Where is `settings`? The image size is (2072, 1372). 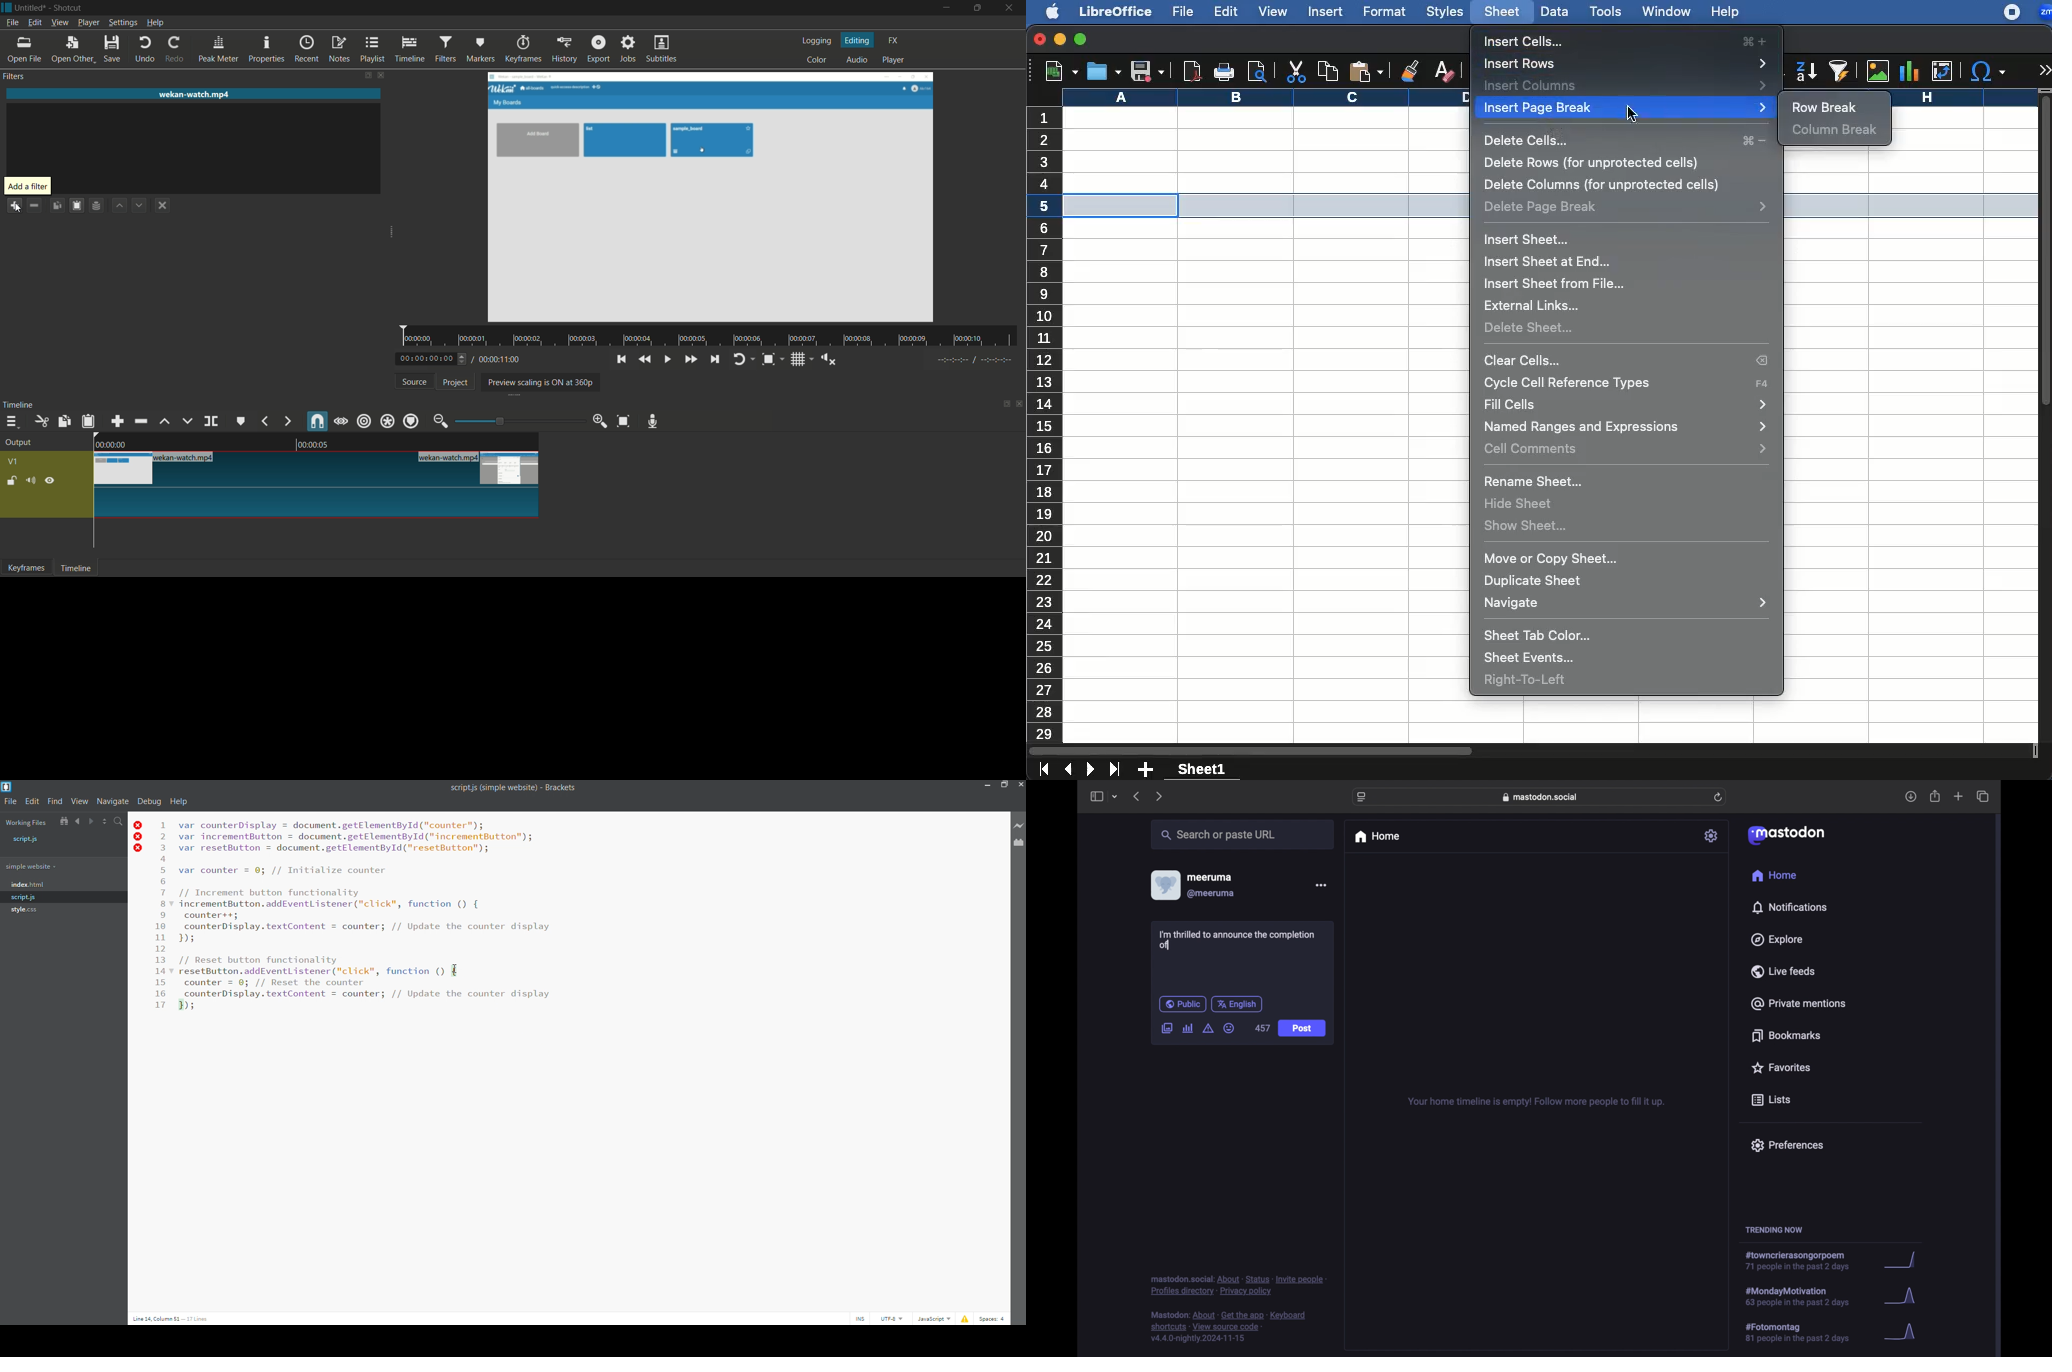
settings is located at coordinates (1712, 836).